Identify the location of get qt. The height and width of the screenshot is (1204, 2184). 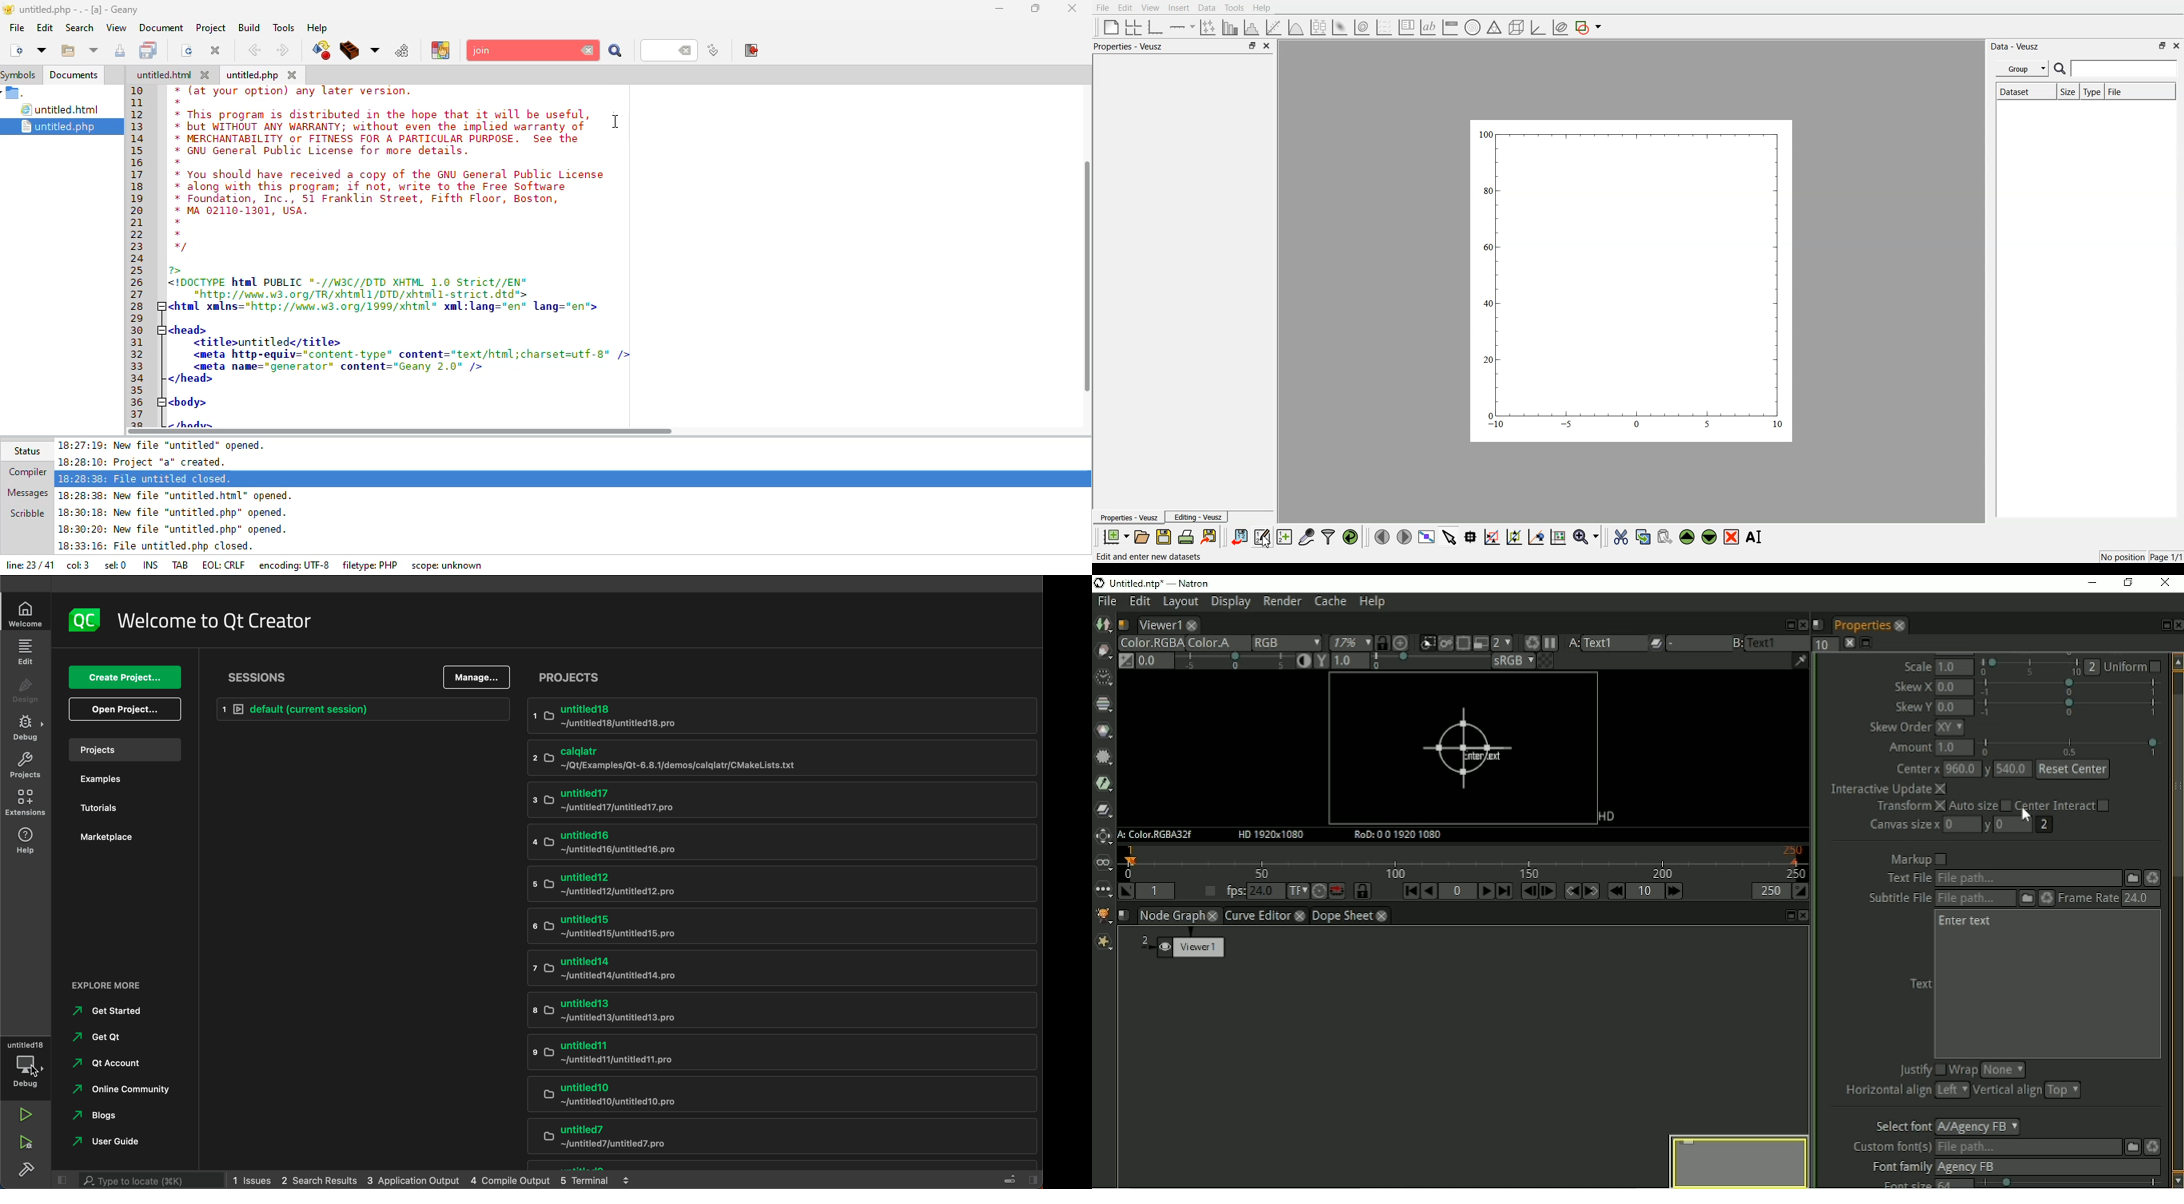
(99, 1035).